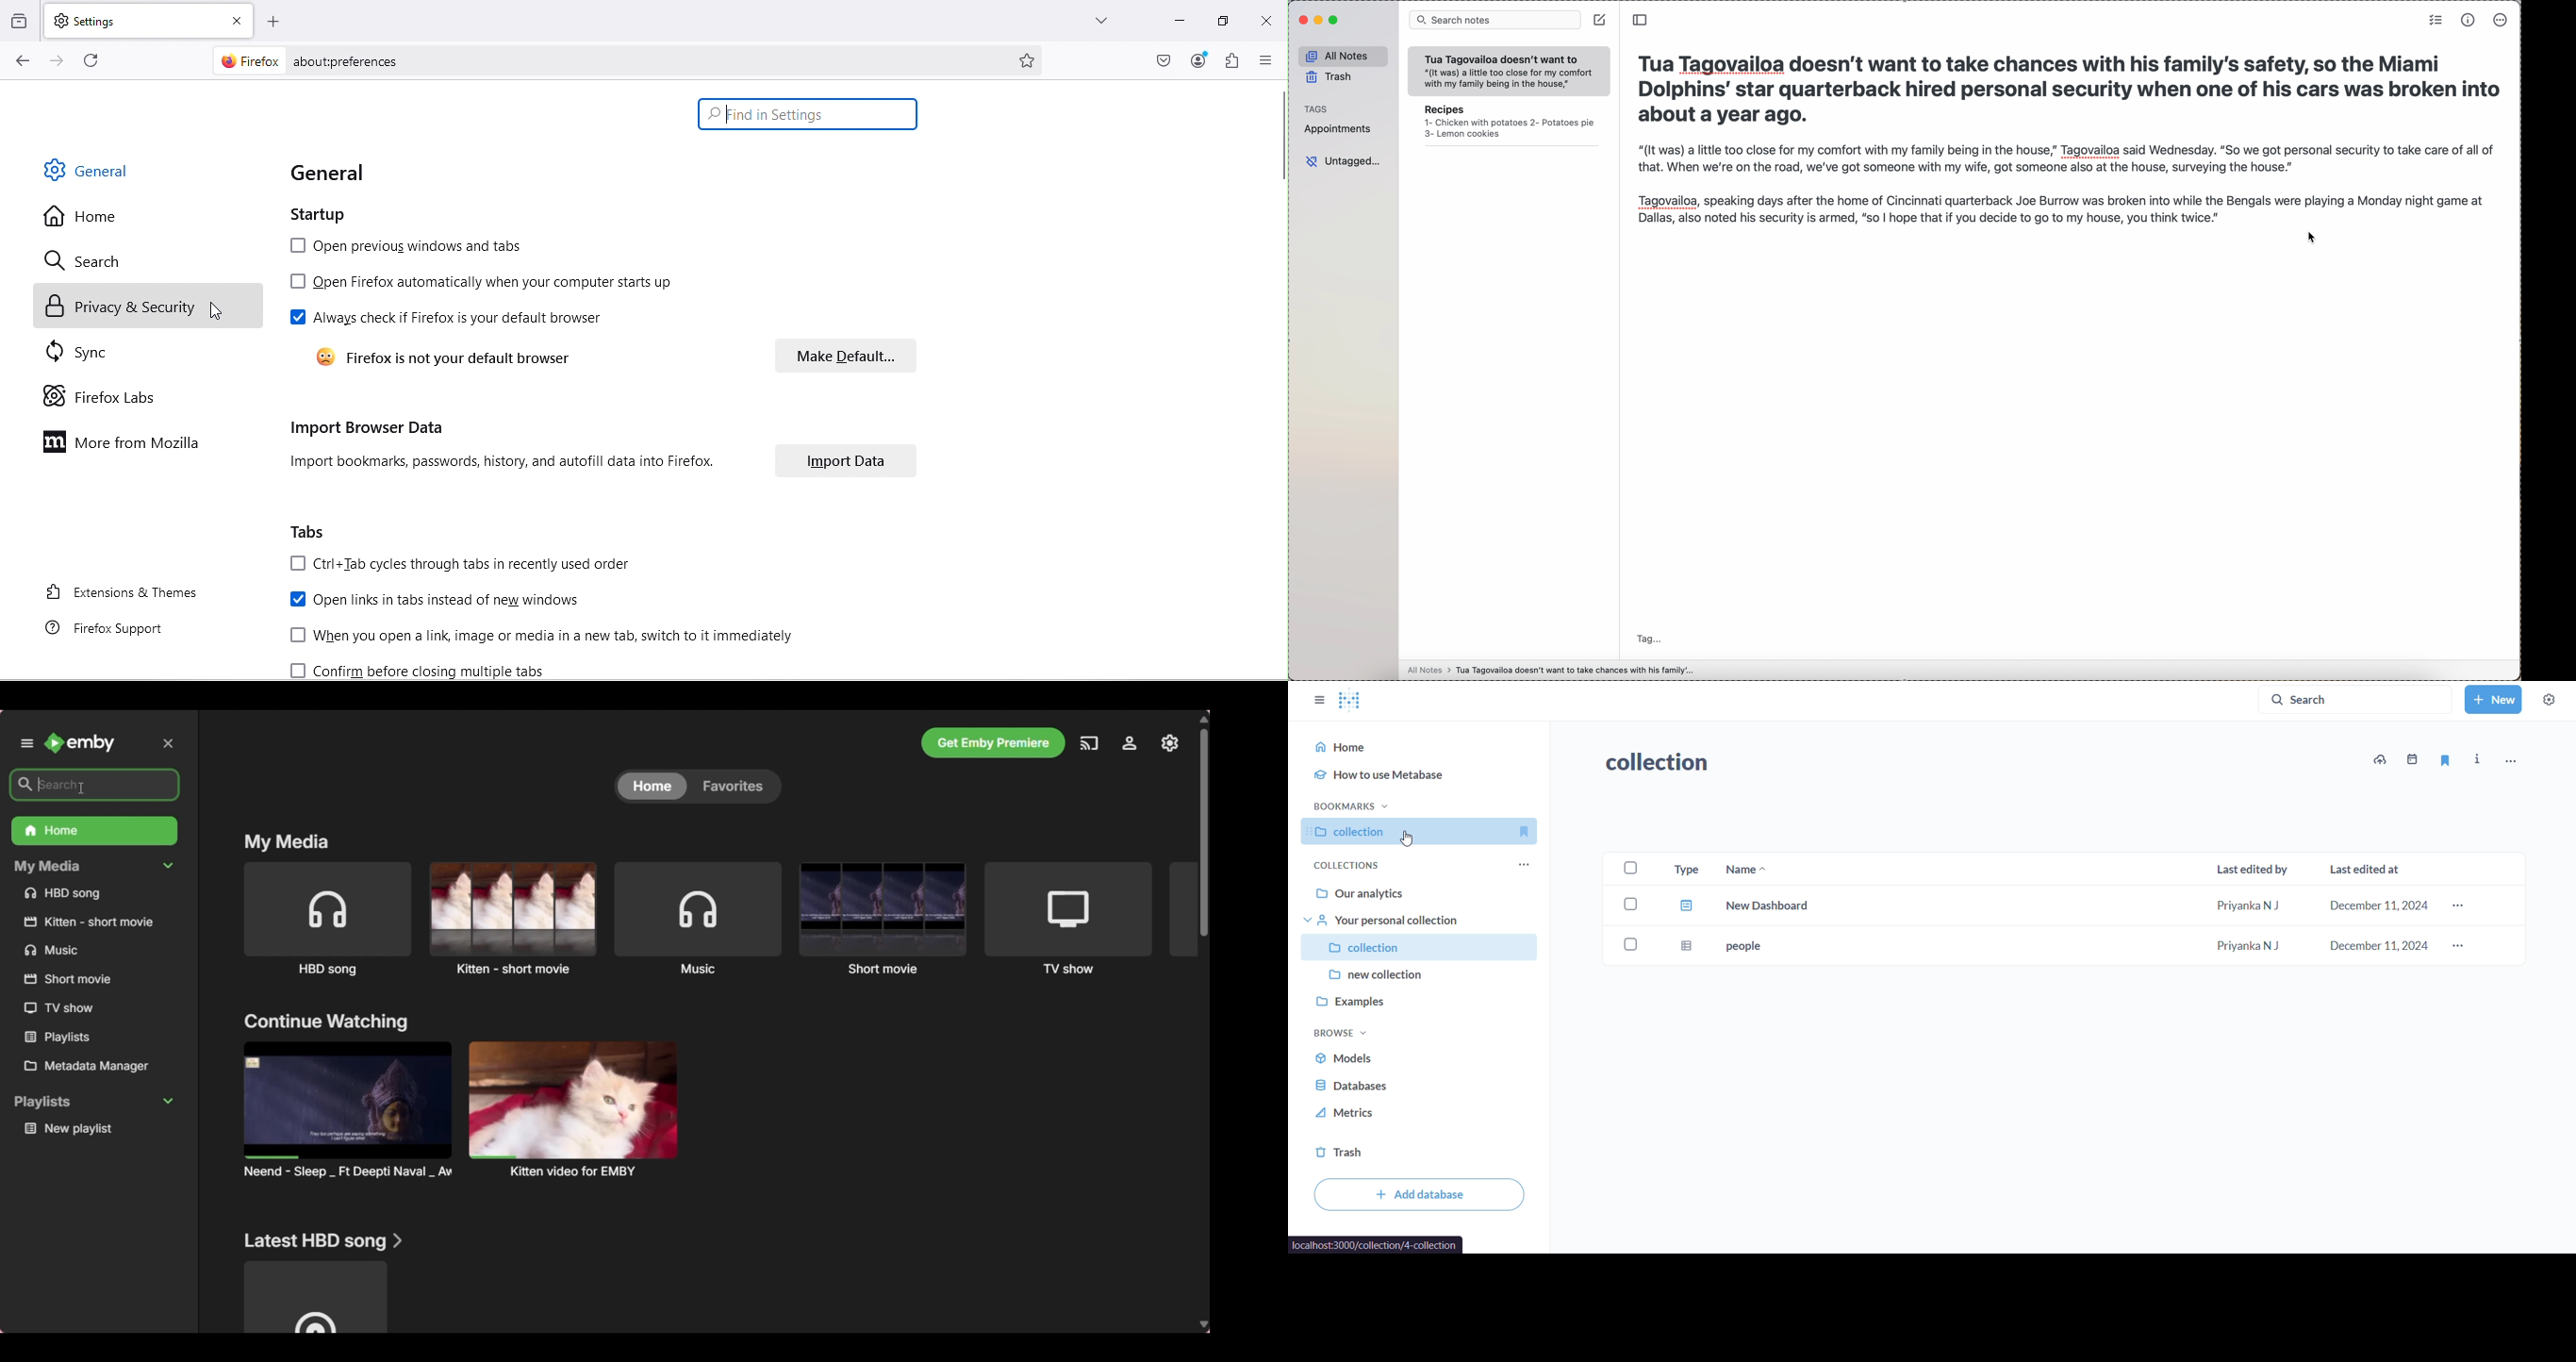  Describe the element at coordinates (1599, 21) in the screenshot. I see `create note` at that location.